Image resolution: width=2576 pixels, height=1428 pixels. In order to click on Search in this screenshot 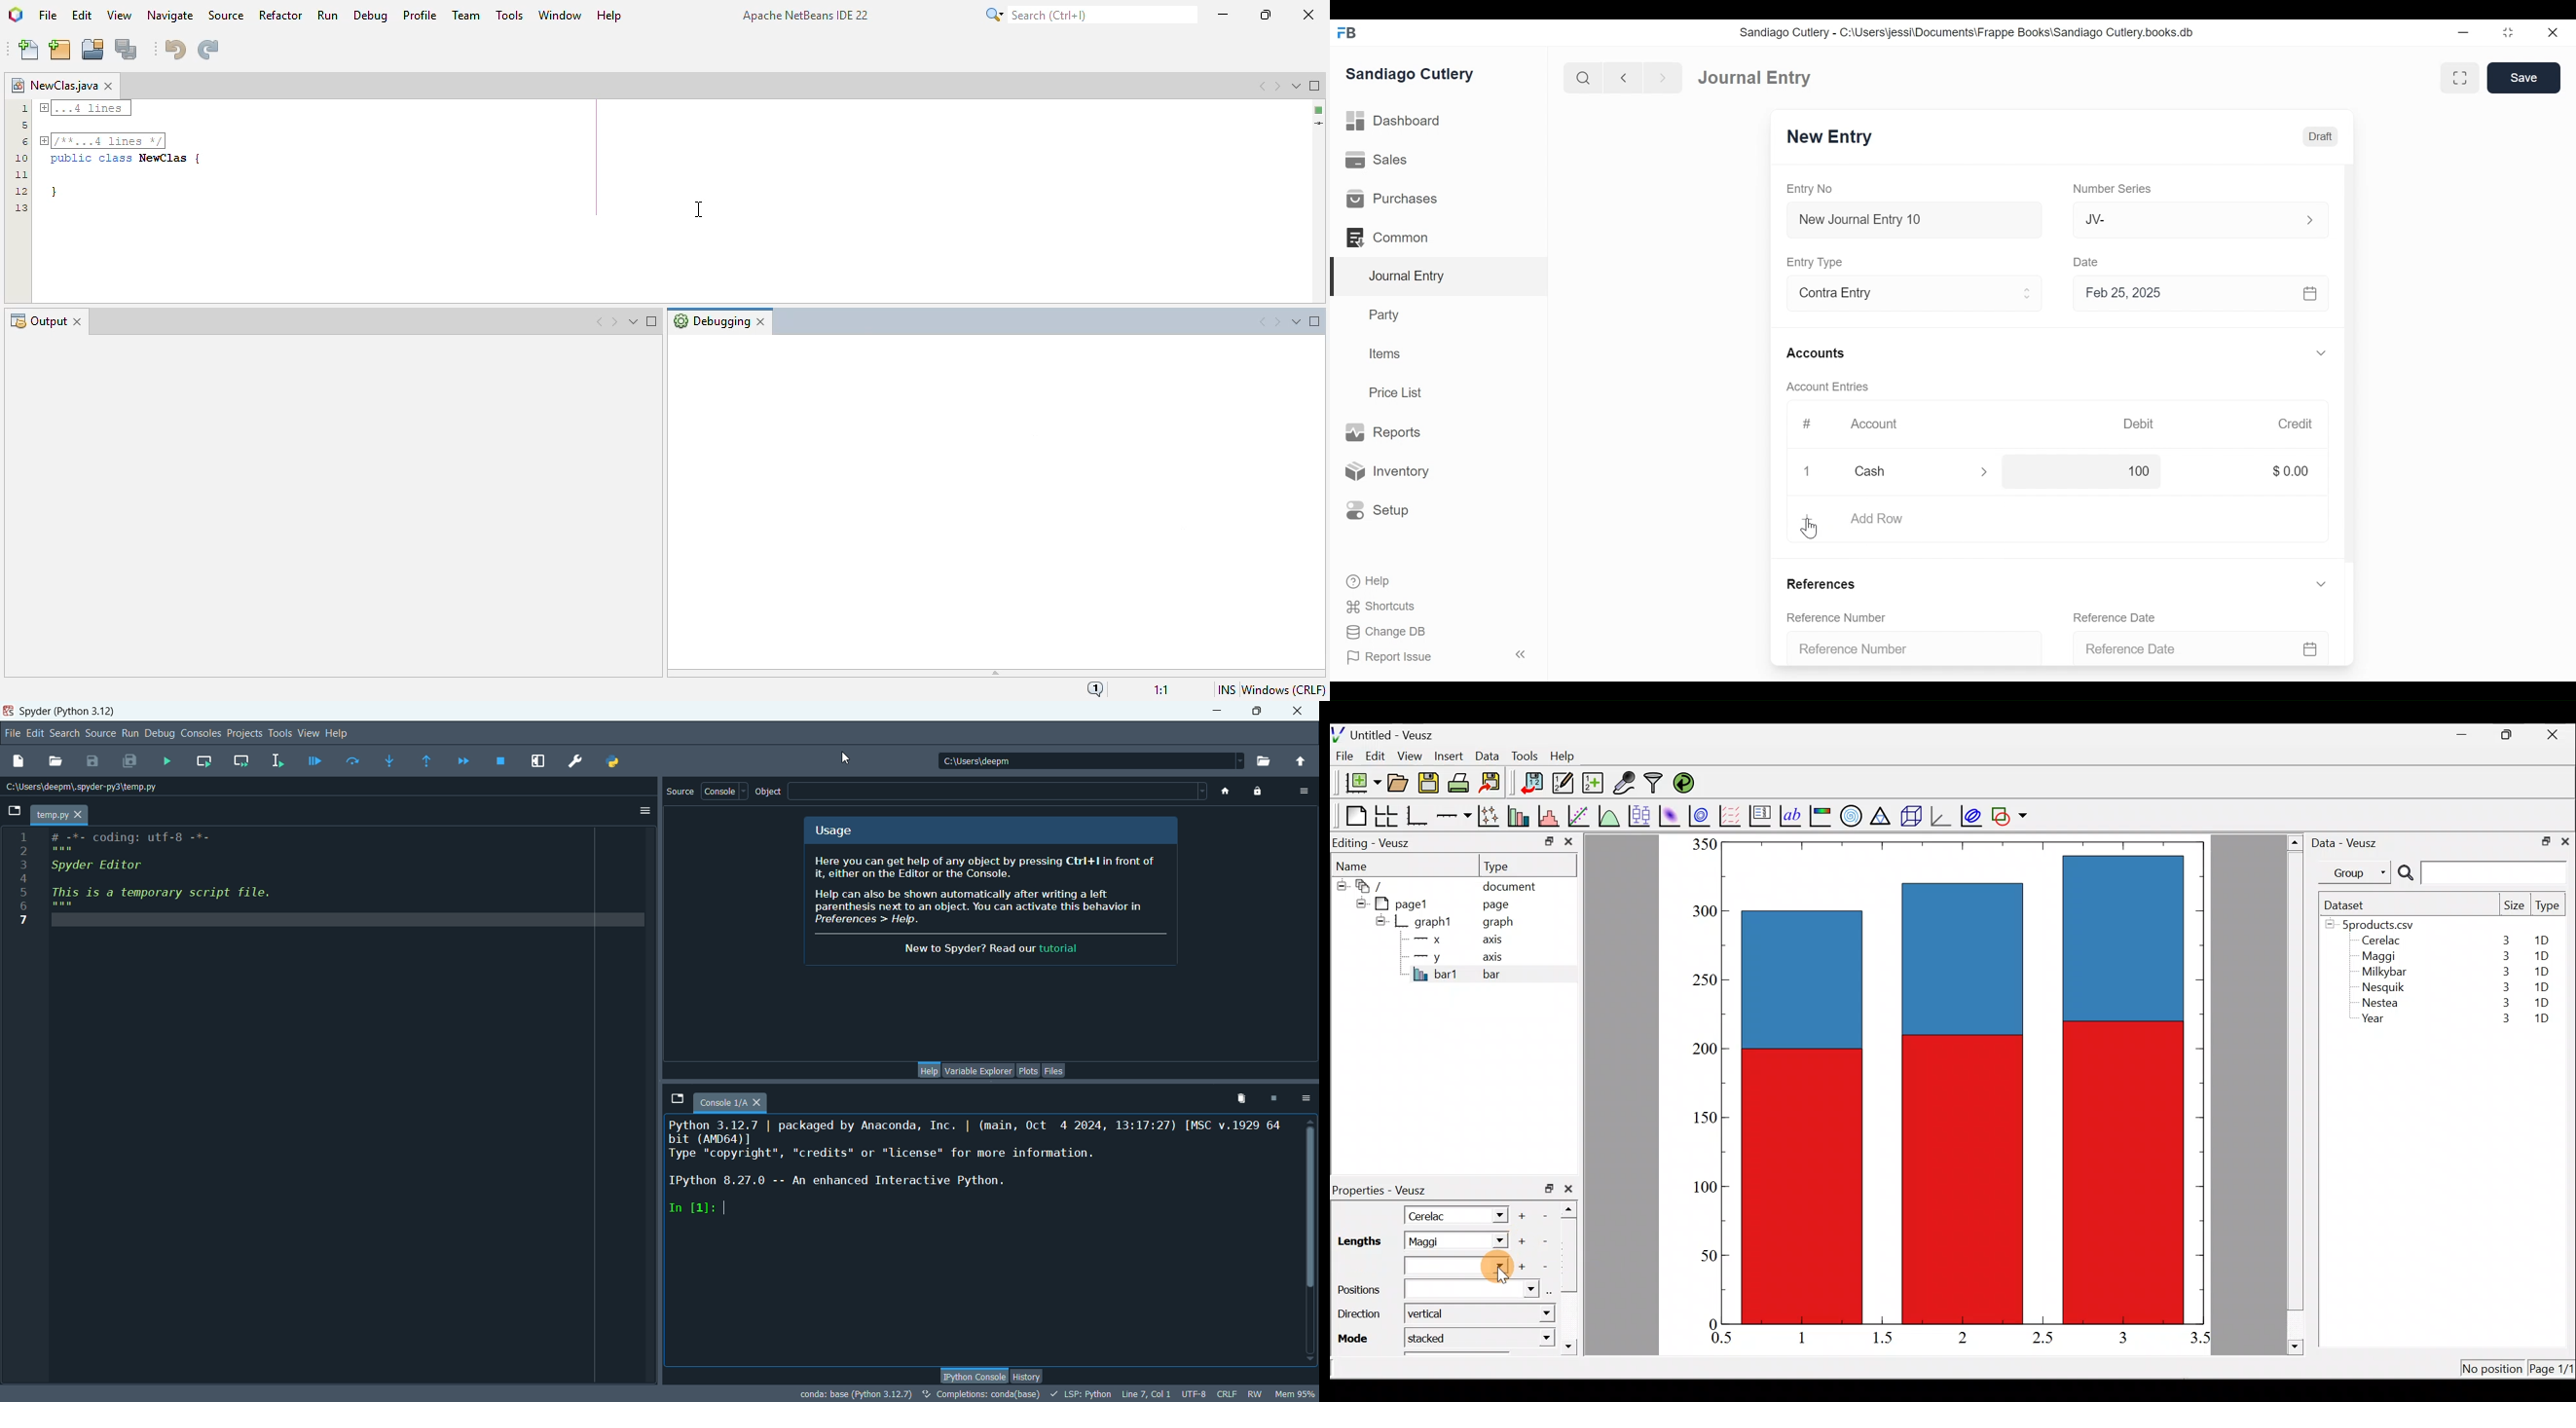, I will do `click(1584, 77)`.